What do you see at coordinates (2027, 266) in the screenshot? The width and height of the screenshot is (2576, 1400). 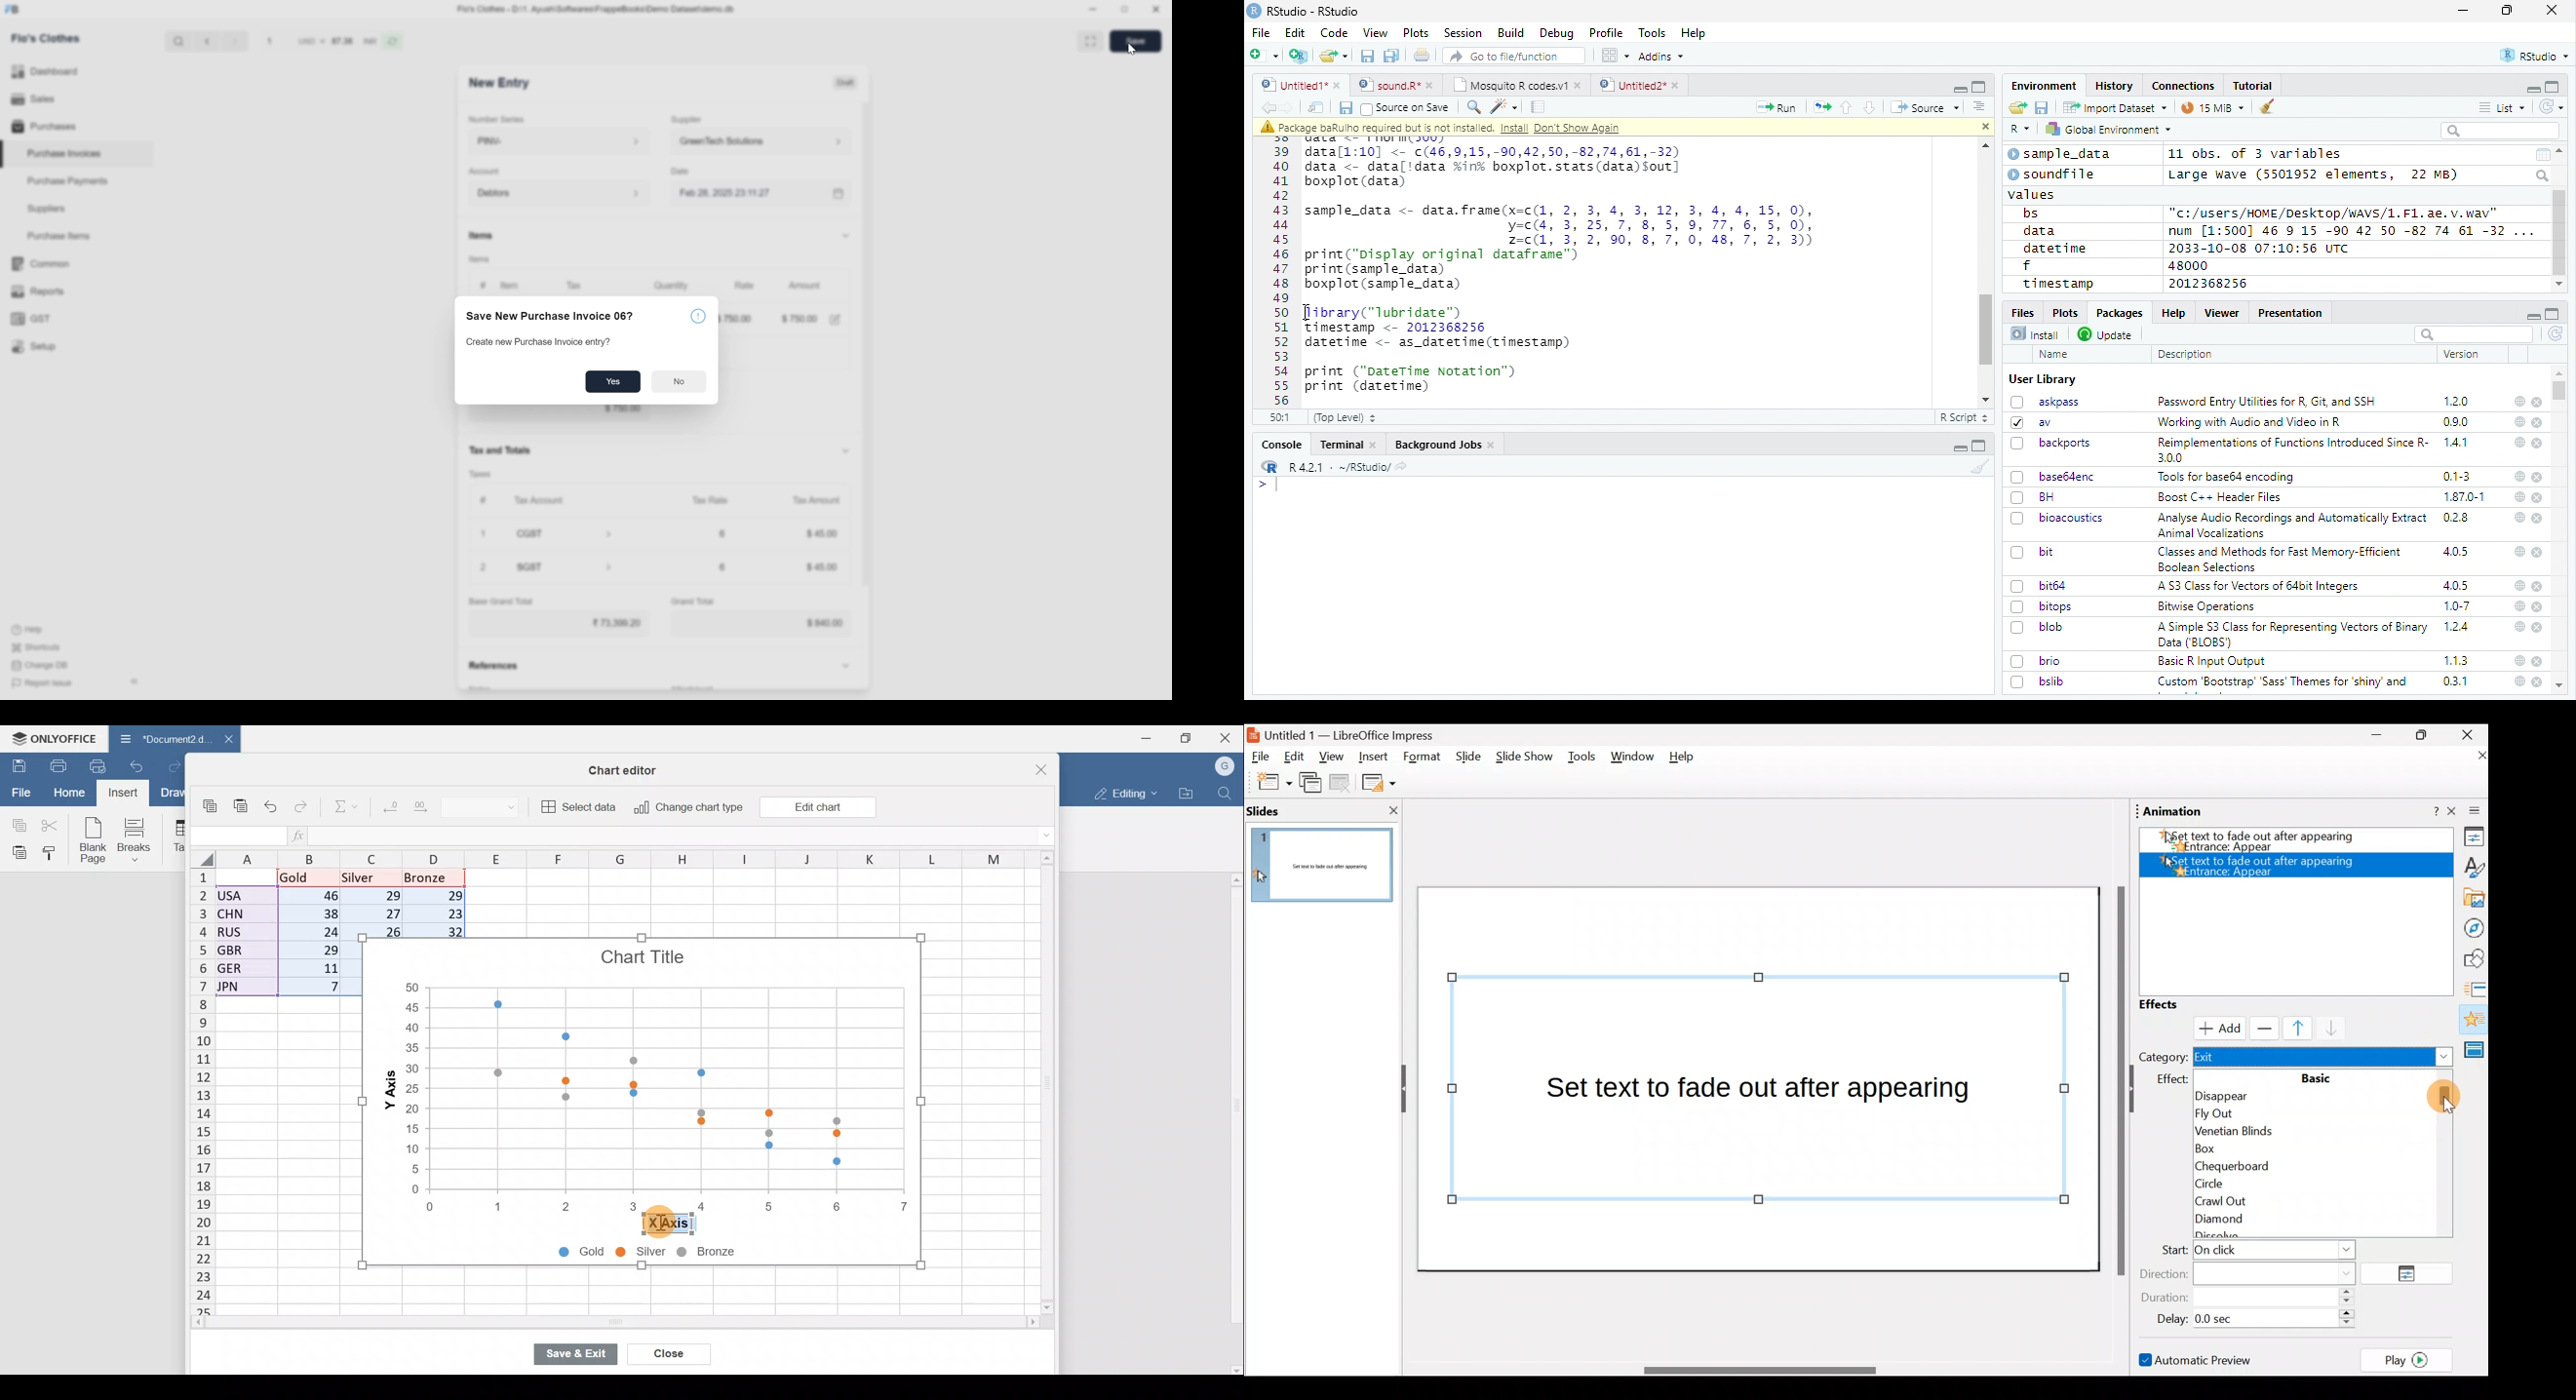 I see `f` at bounding box center [2027, 266].